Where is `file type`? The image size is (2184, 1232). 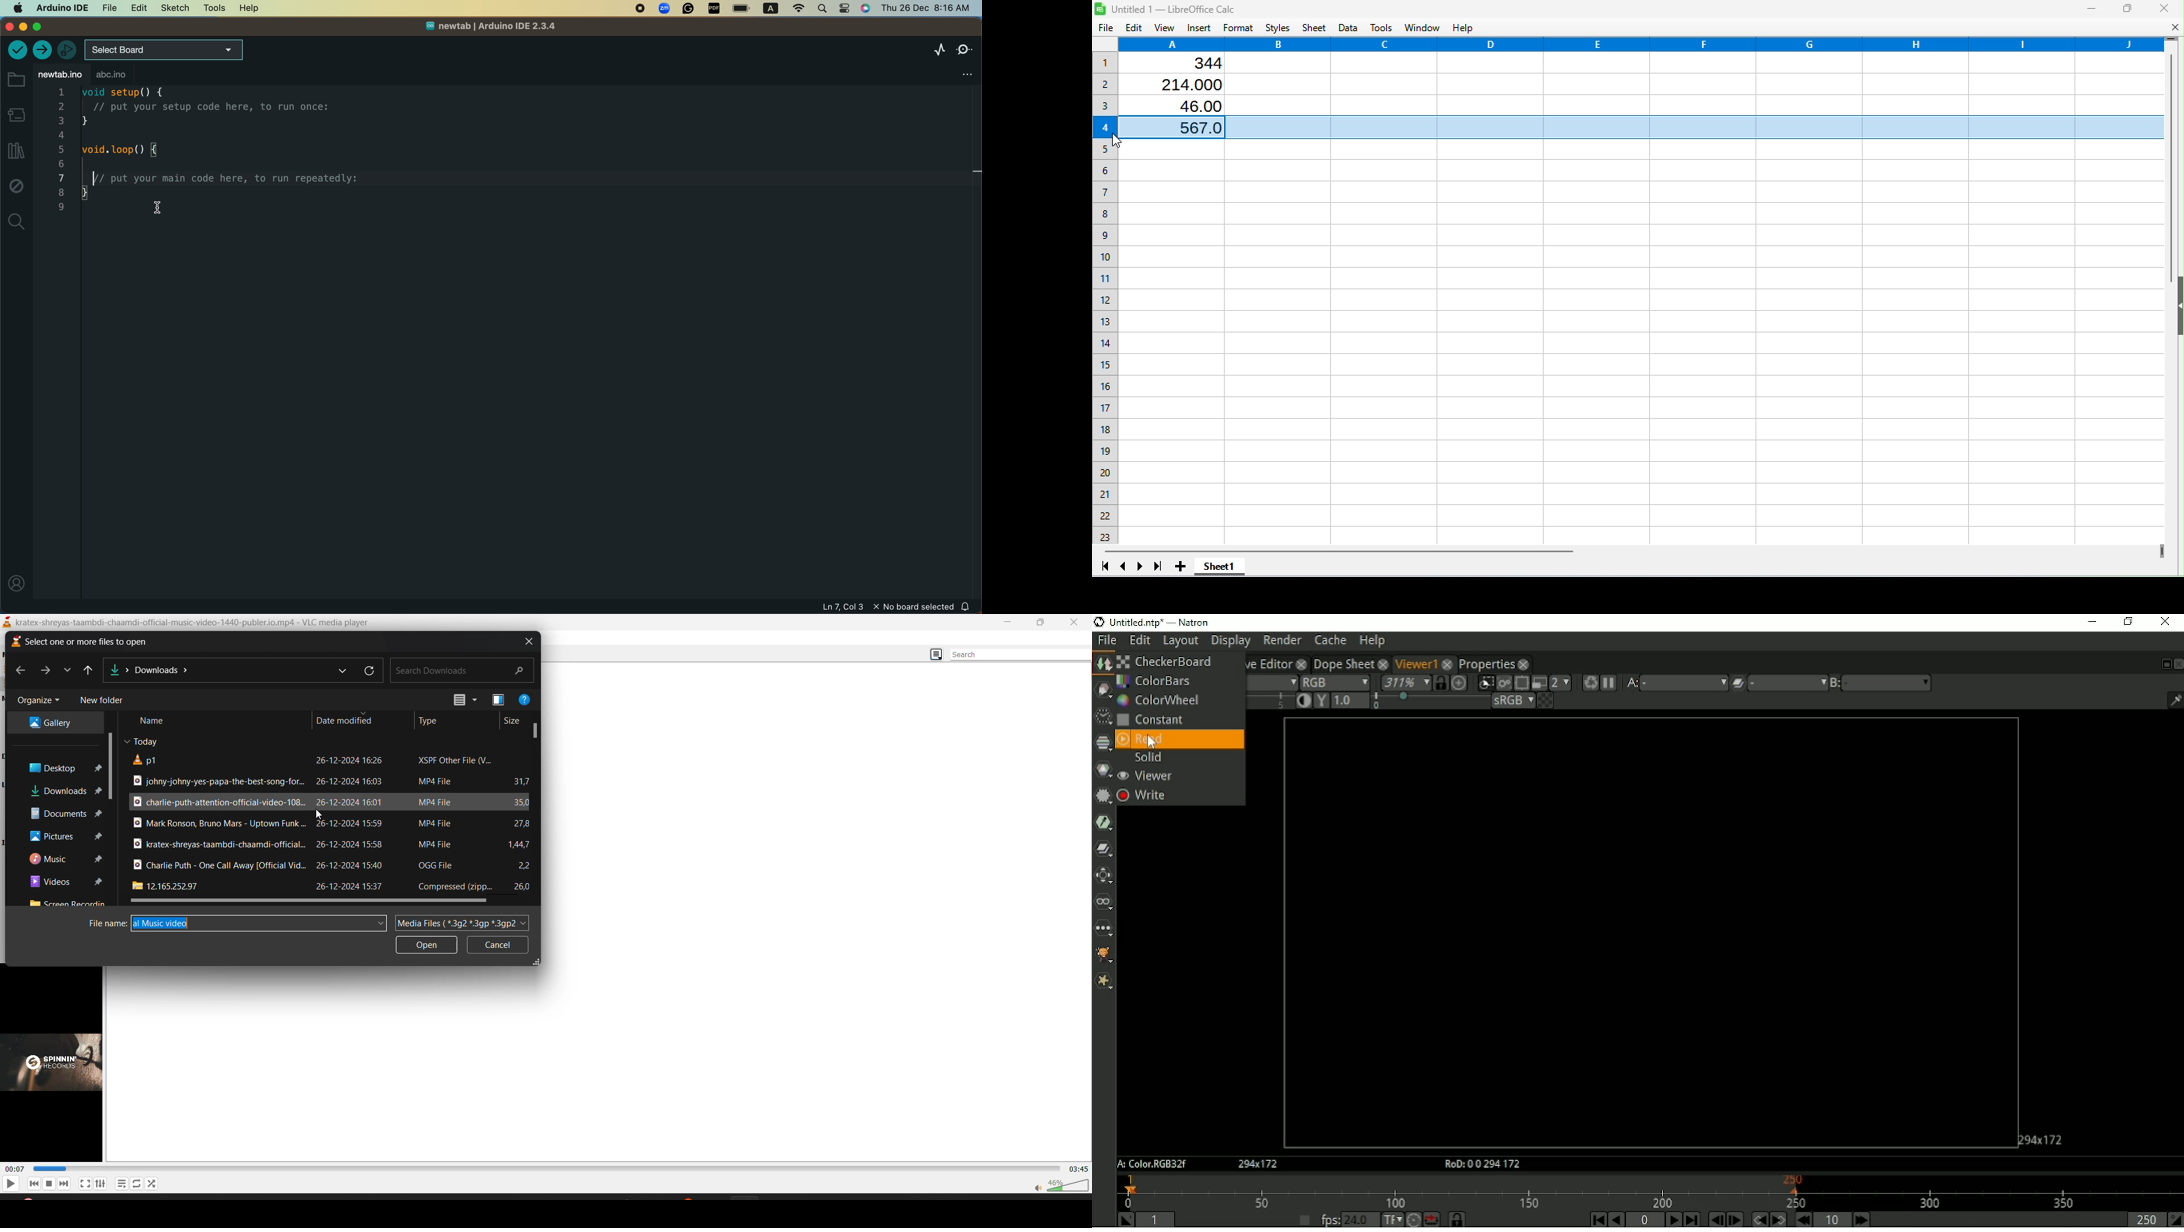
file type is located at coordinates (437, 865).